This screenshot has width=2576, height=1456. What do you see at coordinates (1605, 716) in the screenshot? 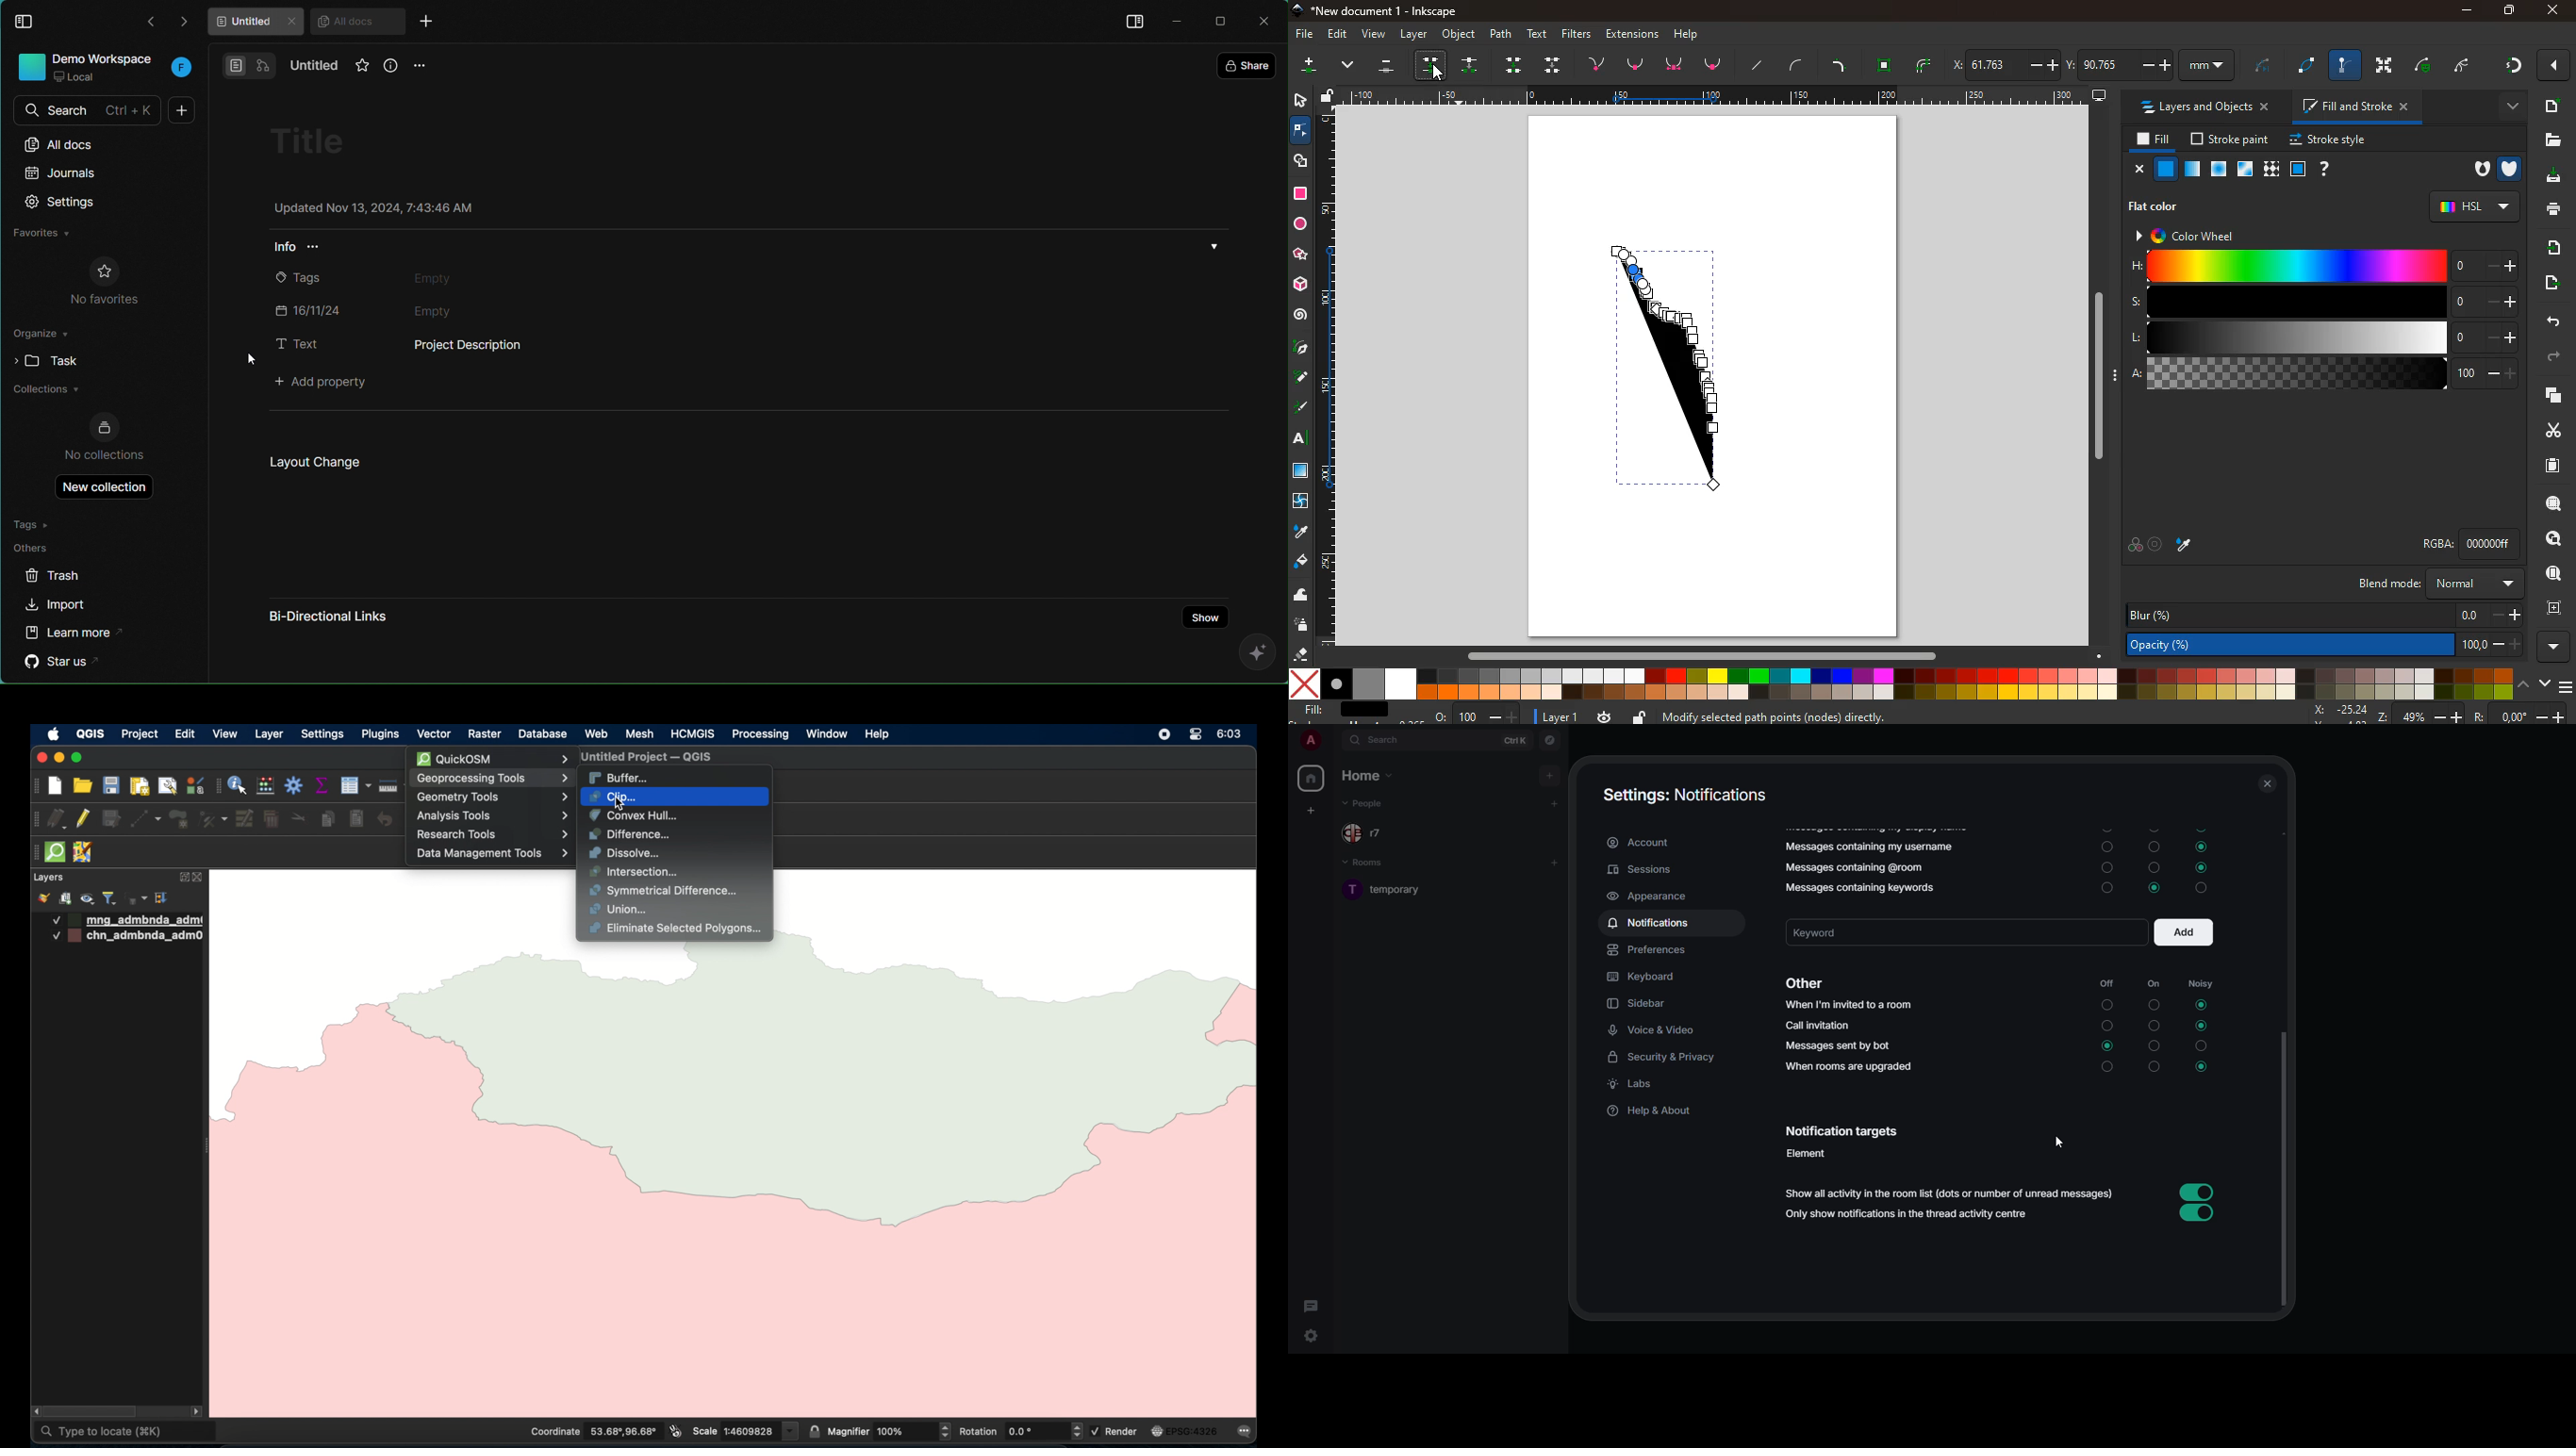
I see `time` at bounding box center [1605, 716].